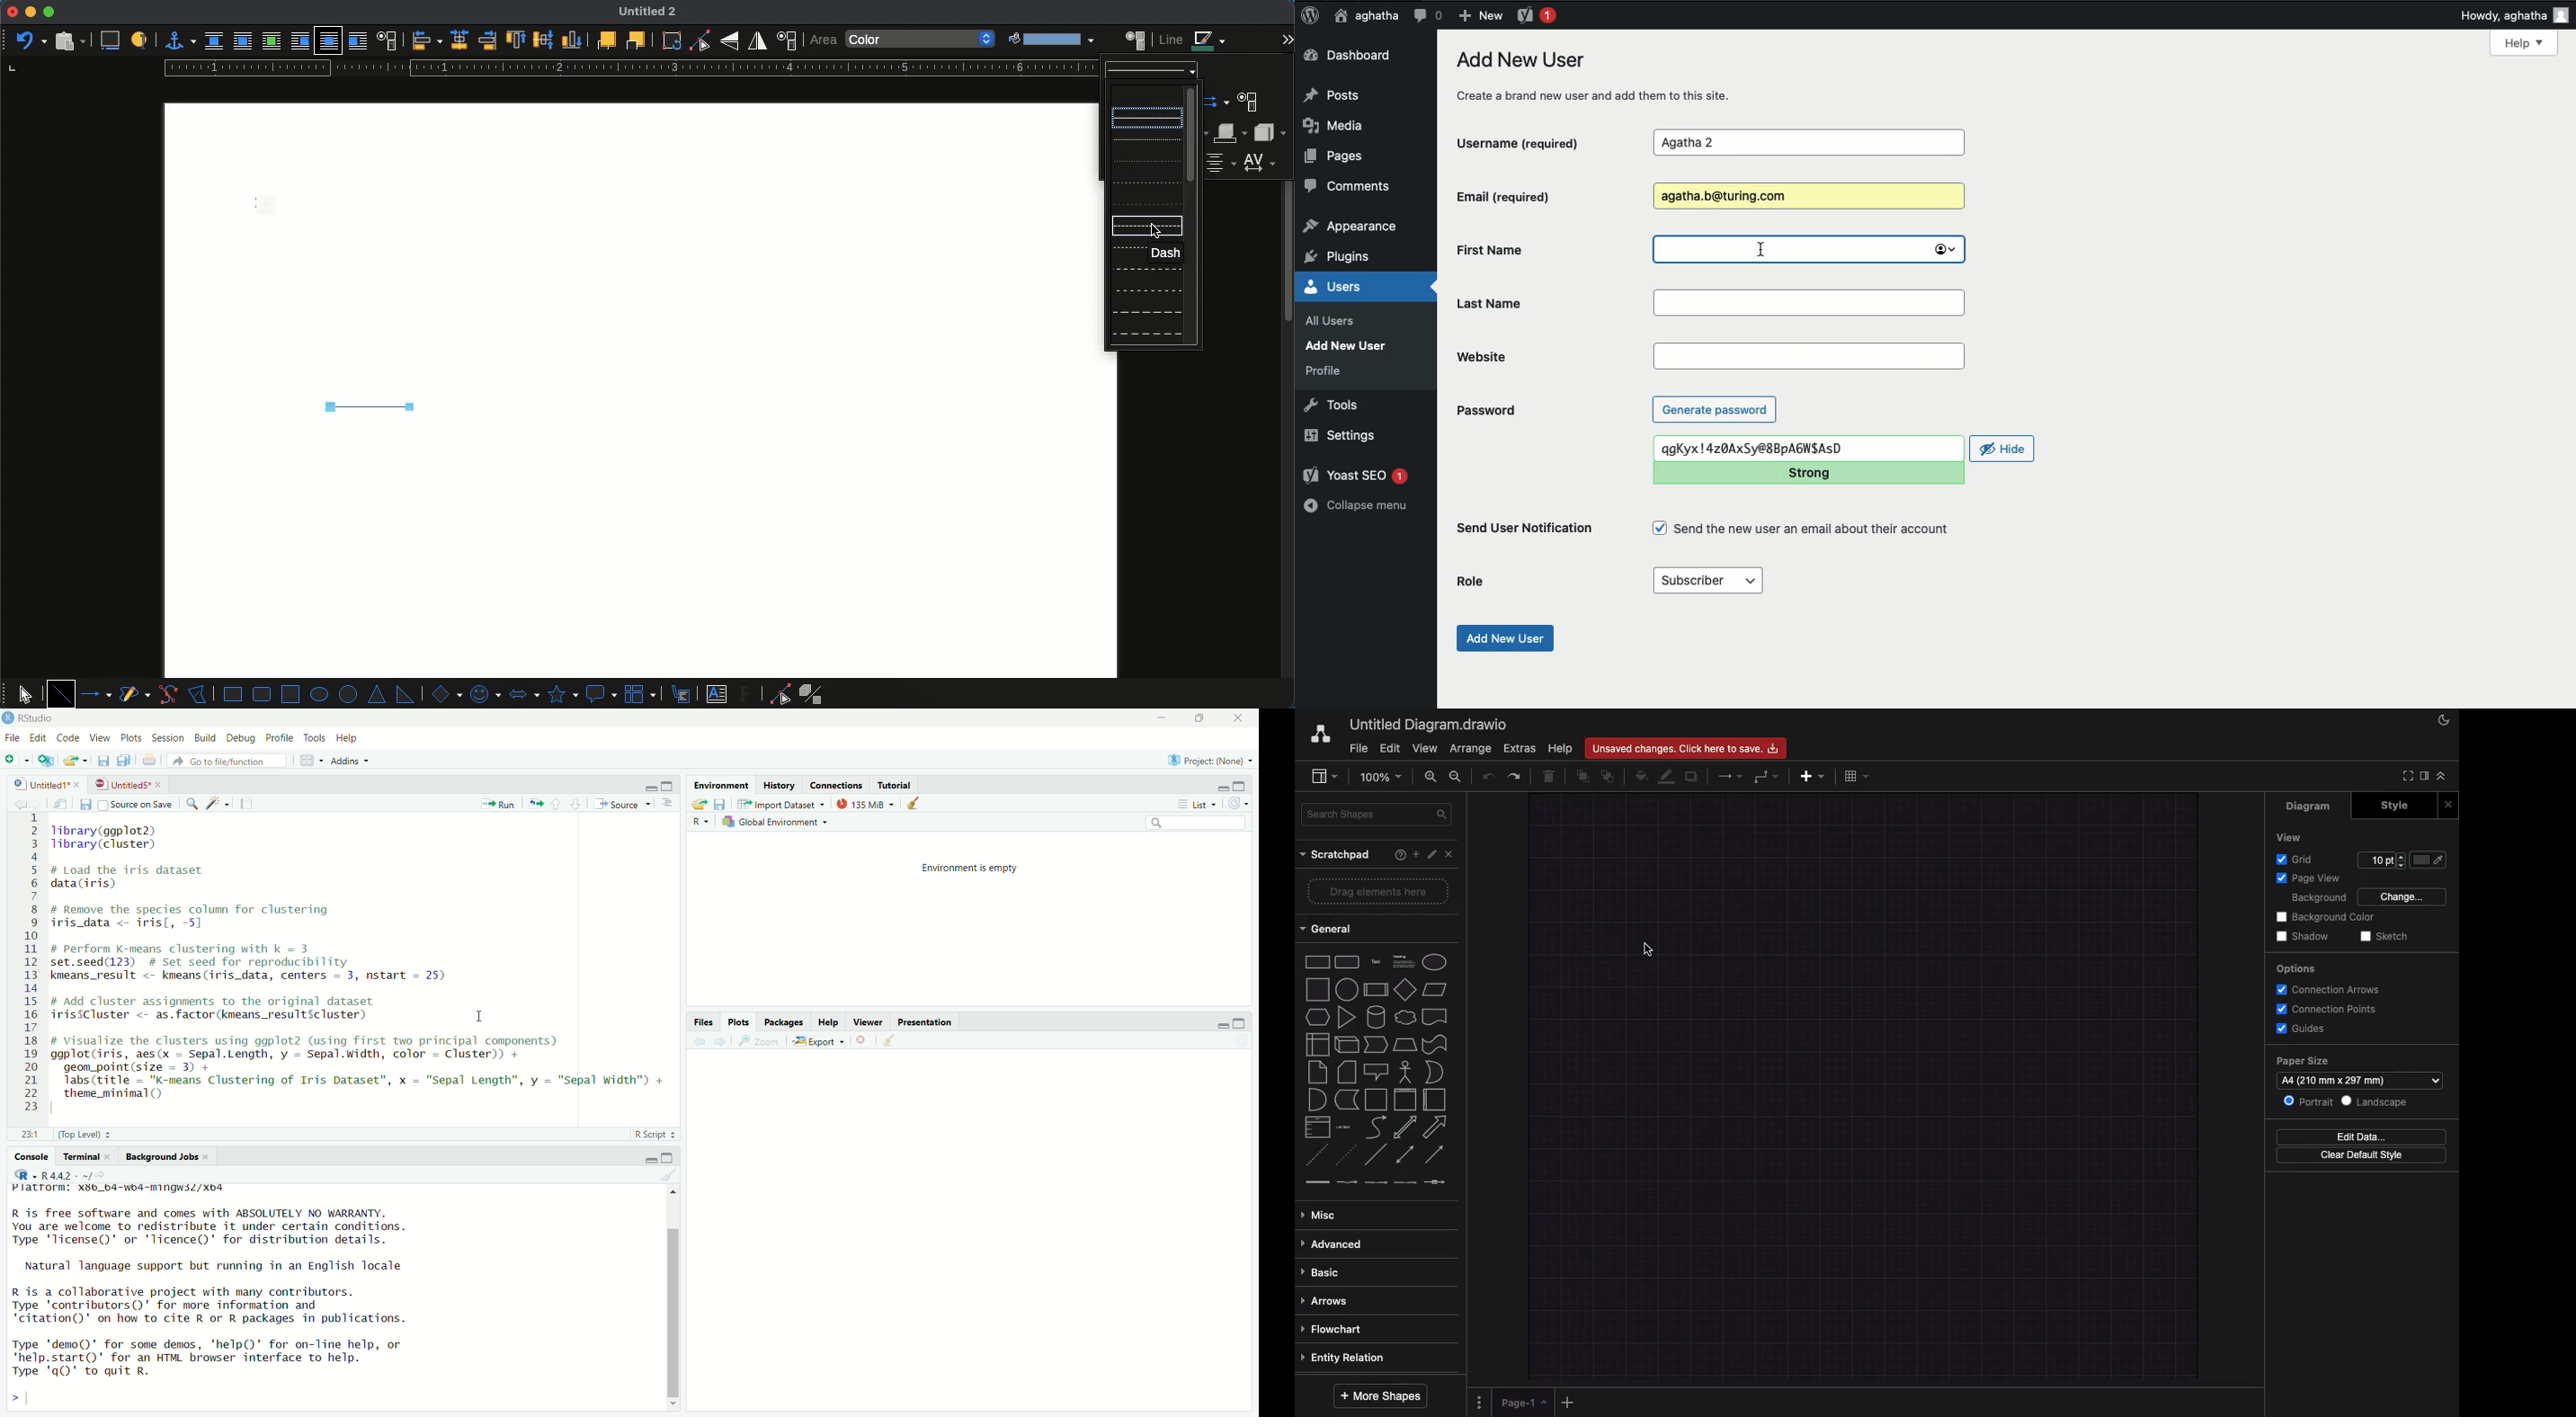  I want to click on close, so click(161, 784).